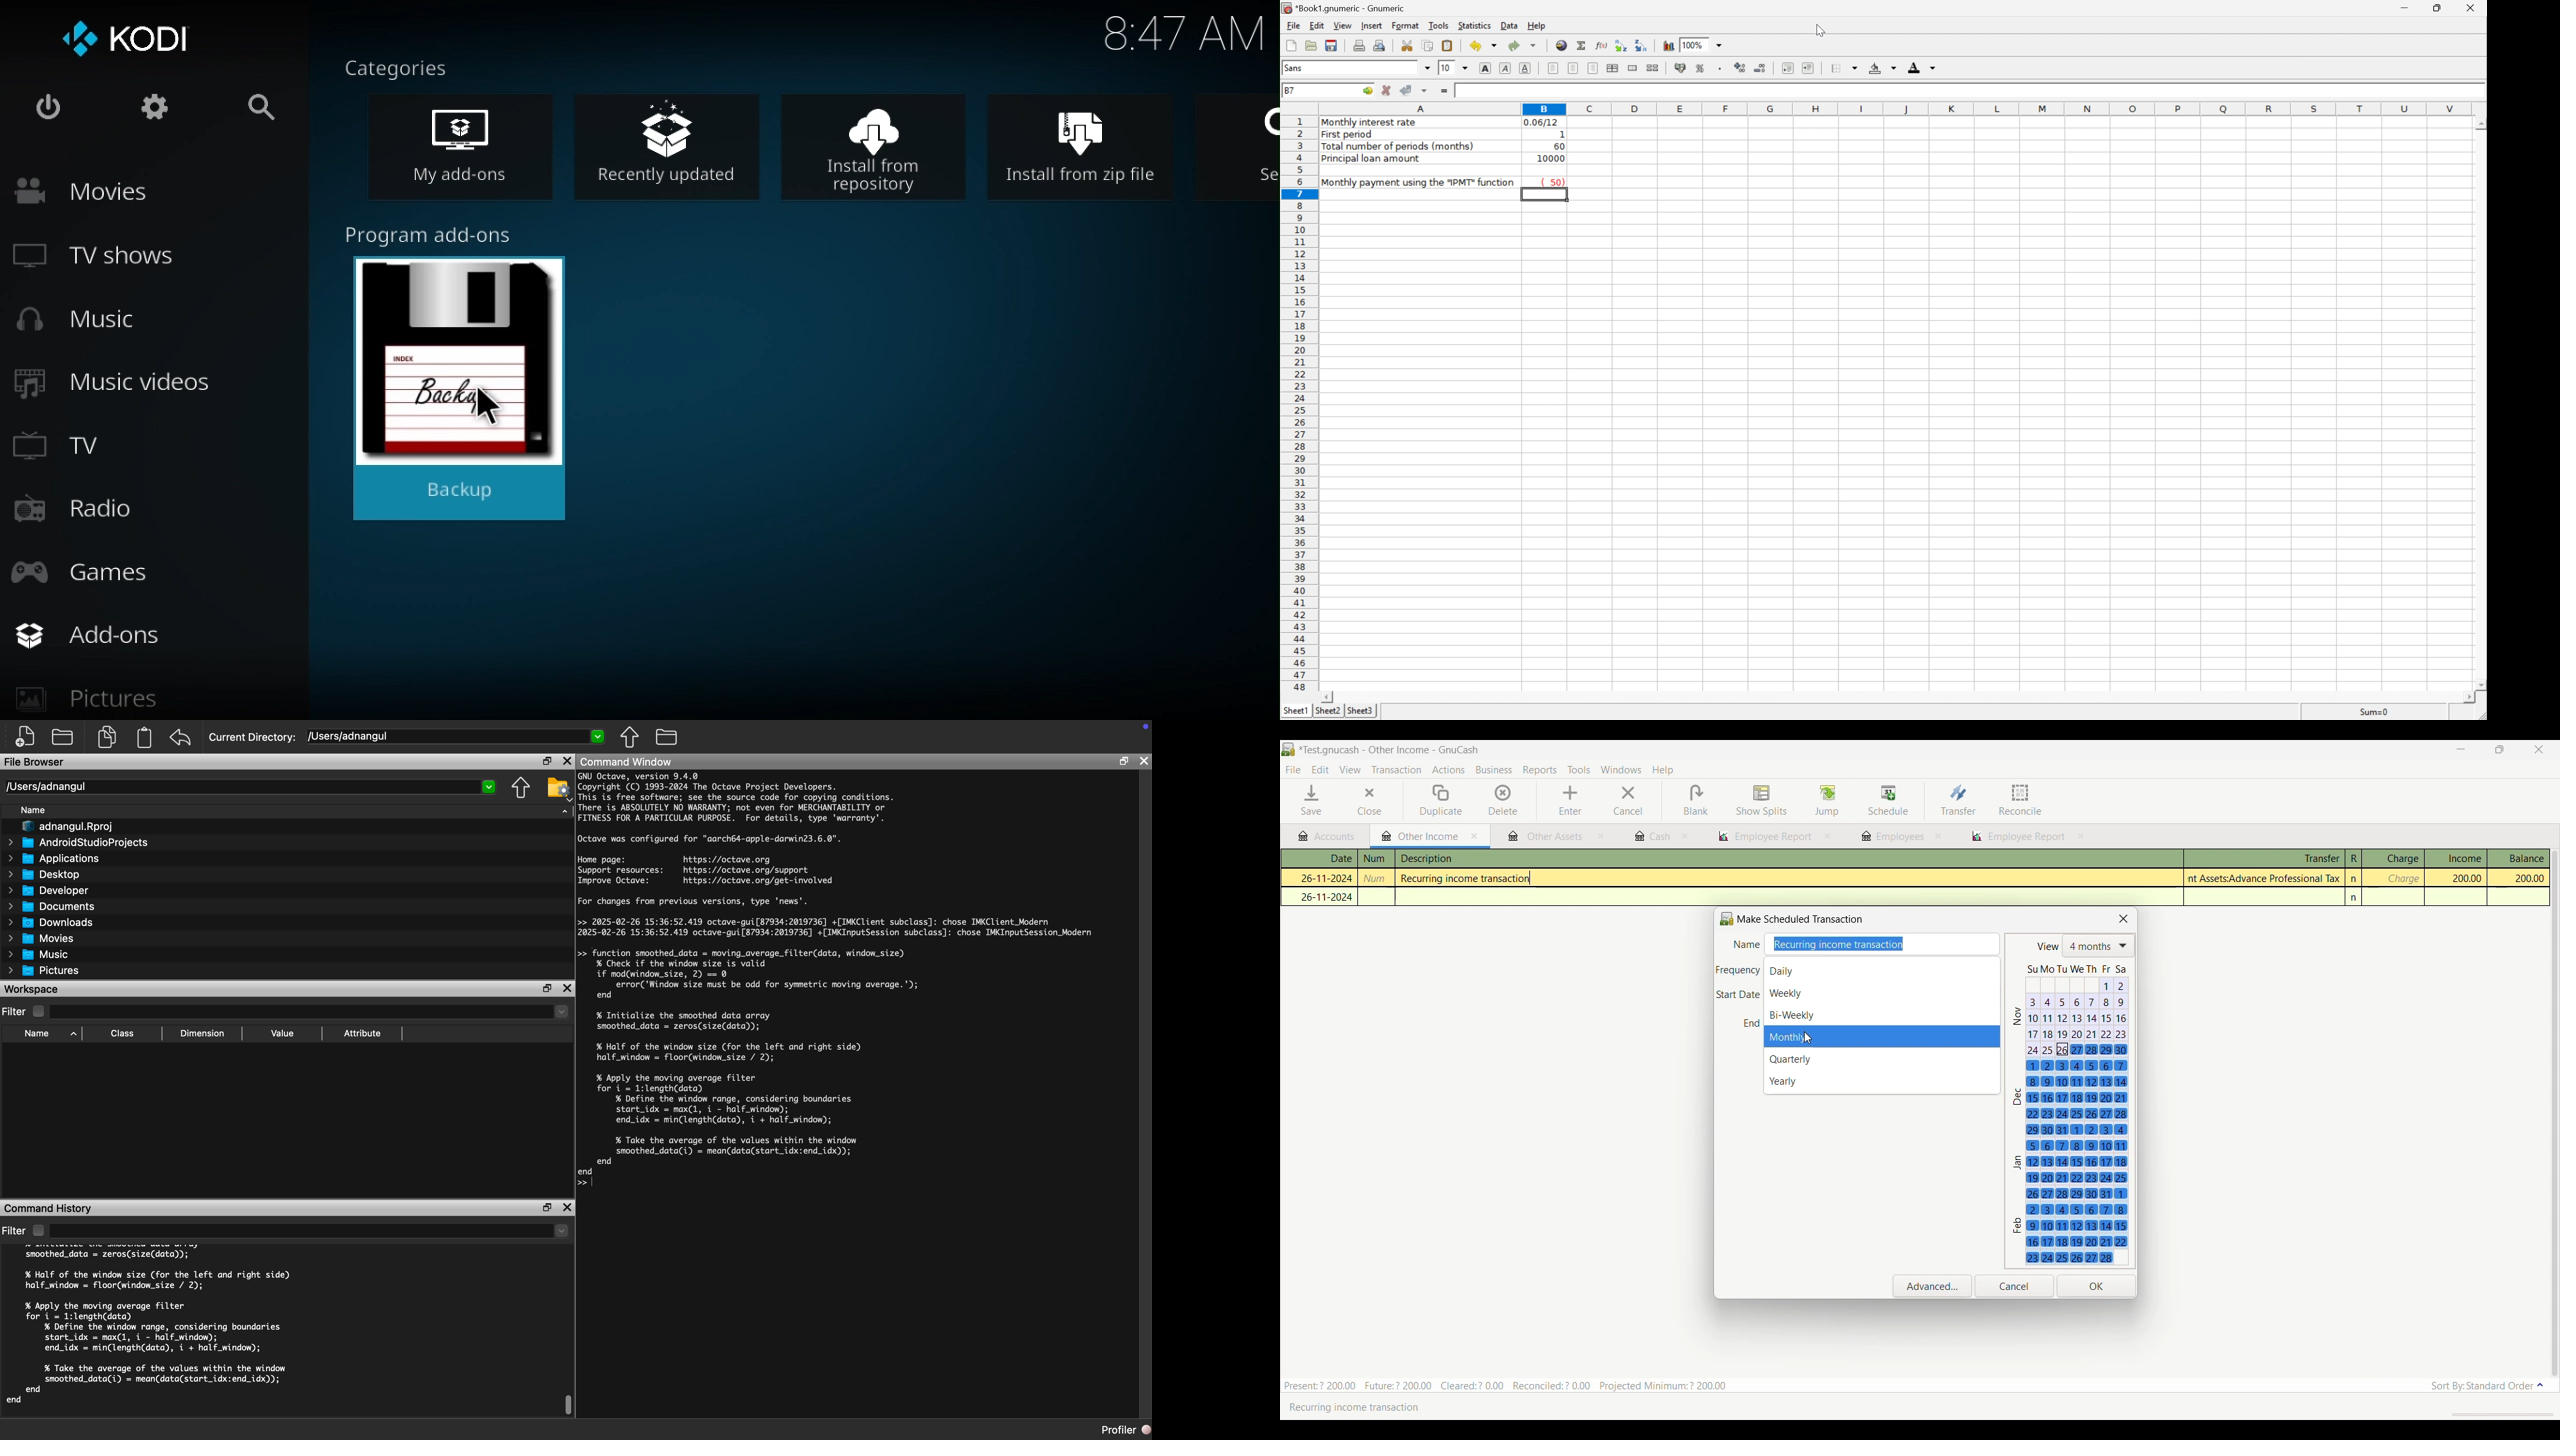  What do you see at coordinates (1795, 919) in the screenshot?
I see `Make Scheduled Transaction` at bounding box center [1795, 919].